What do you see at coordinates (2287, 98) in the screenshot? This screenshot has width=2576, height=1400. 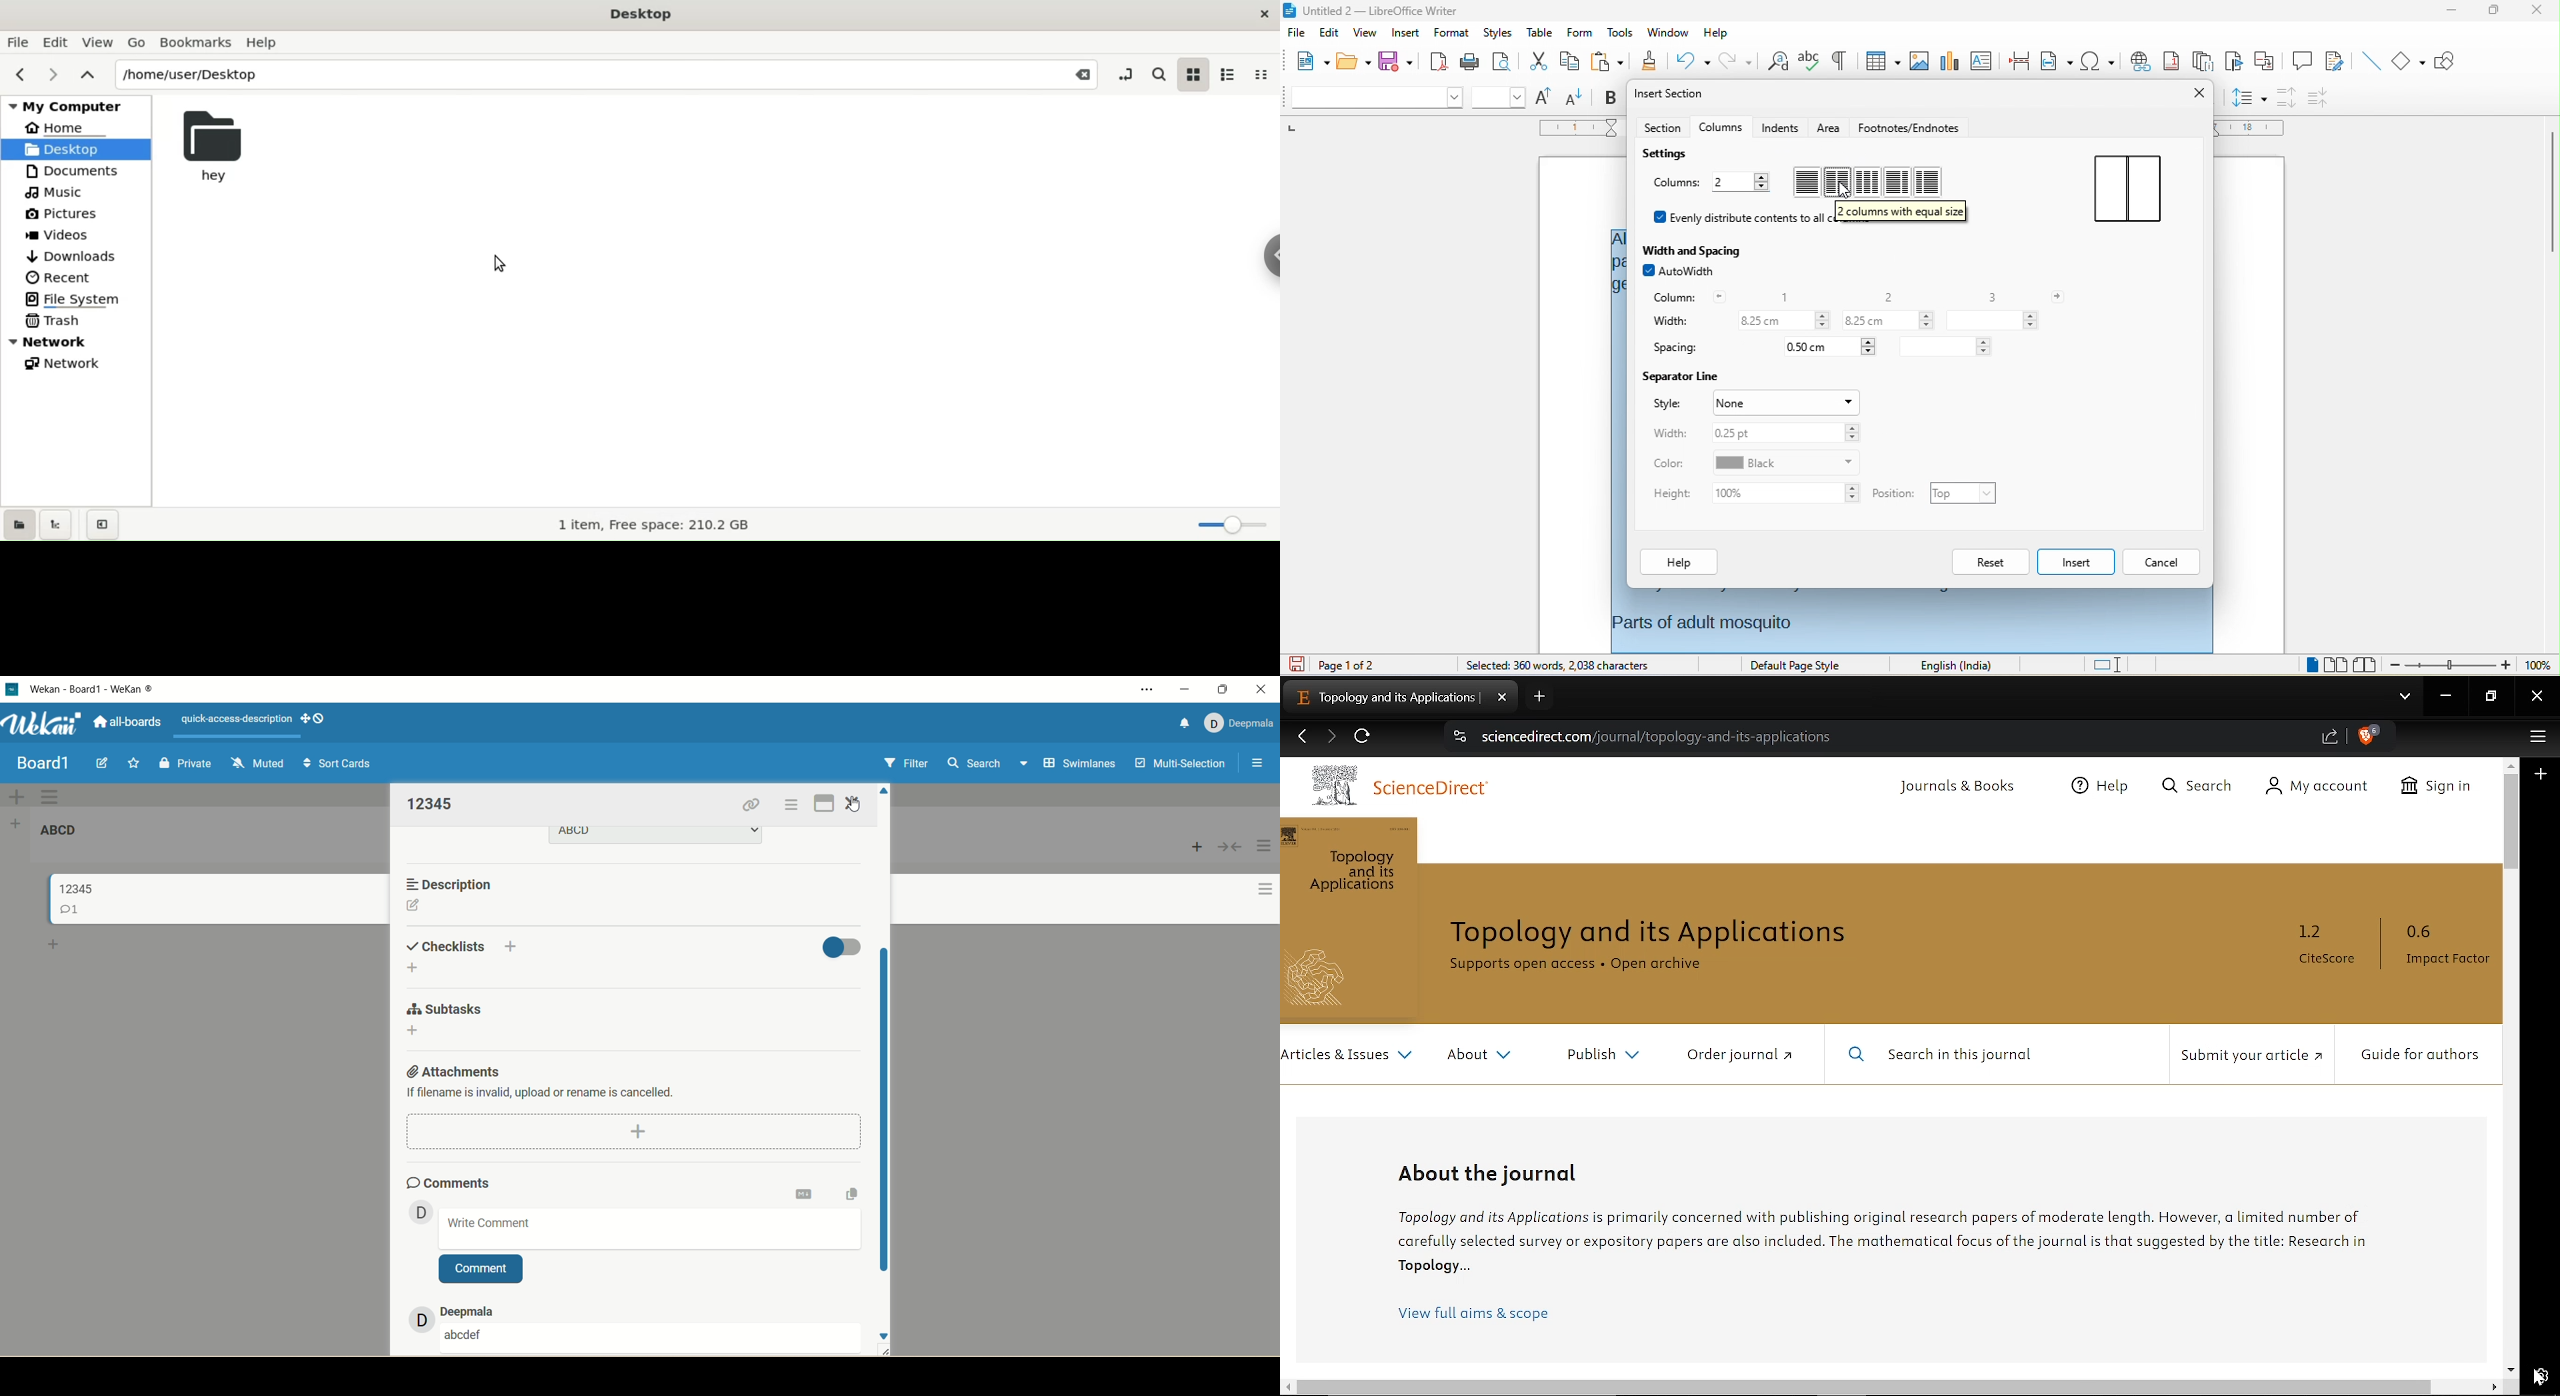 I see `increase paragraph spacing` at bounding box center [2287, 98].